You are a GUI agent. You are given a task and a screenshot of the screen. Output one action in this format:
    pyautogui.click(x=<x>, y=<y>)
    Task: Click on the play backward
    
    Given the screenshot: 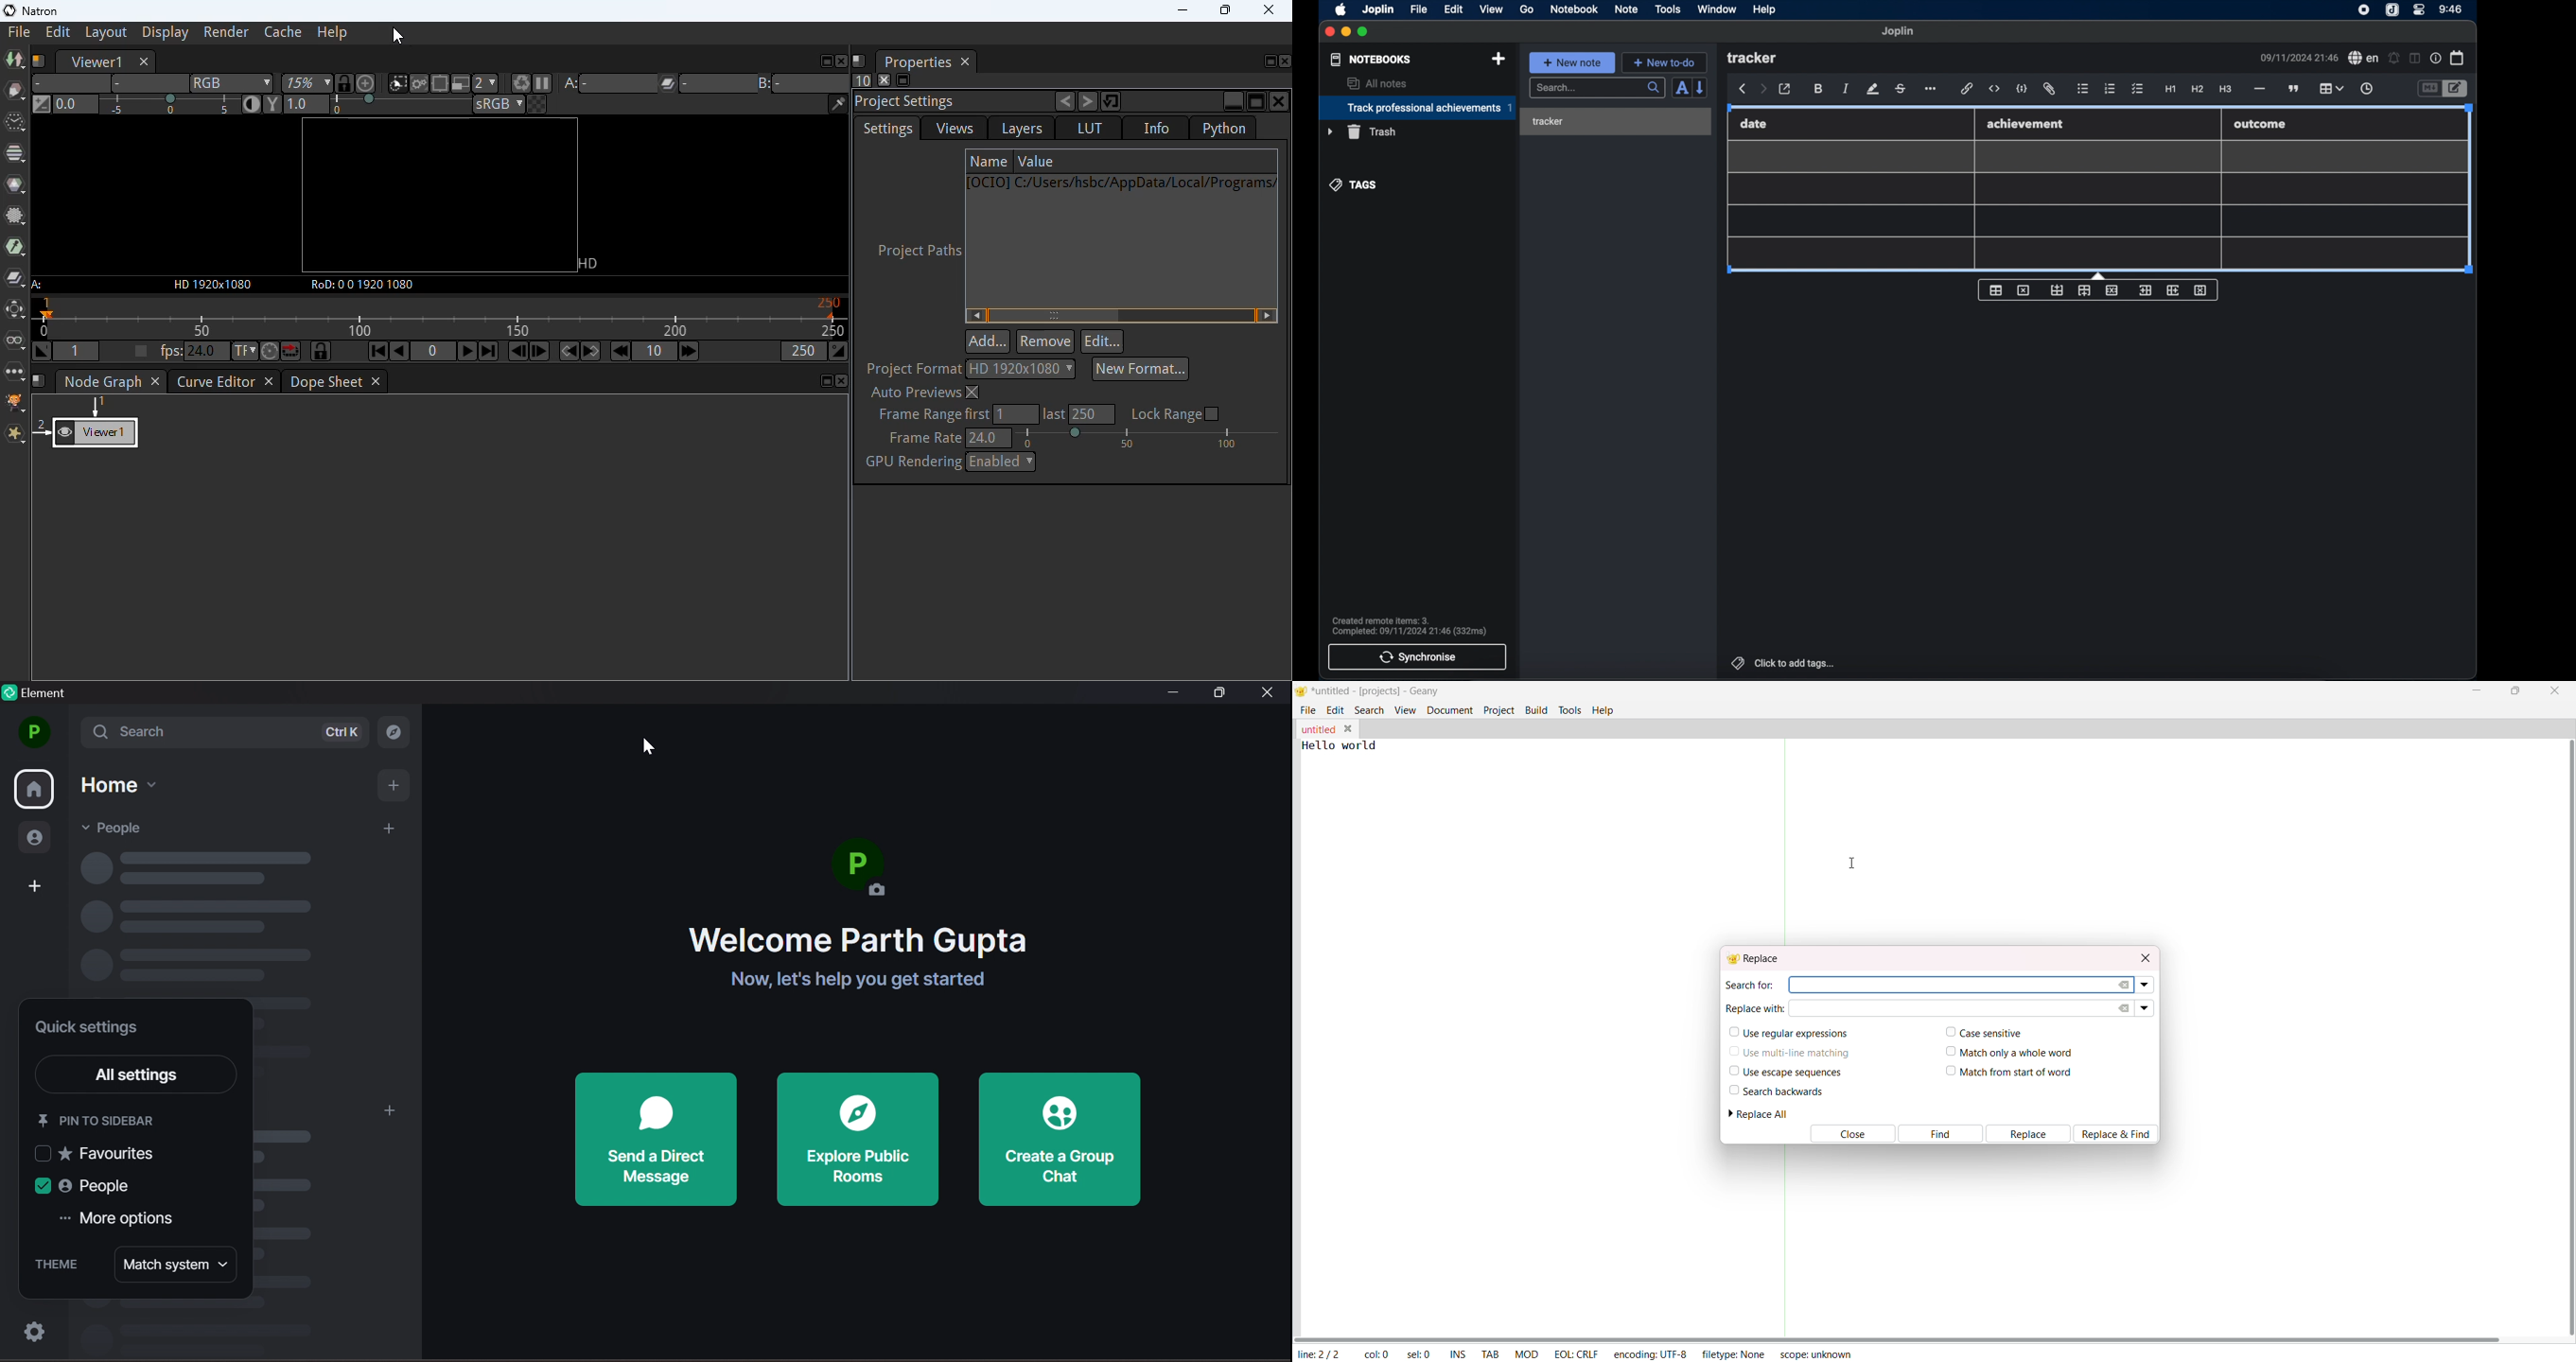 What is the action you would take?
    pyautogui.click(x=400, y=351)
    